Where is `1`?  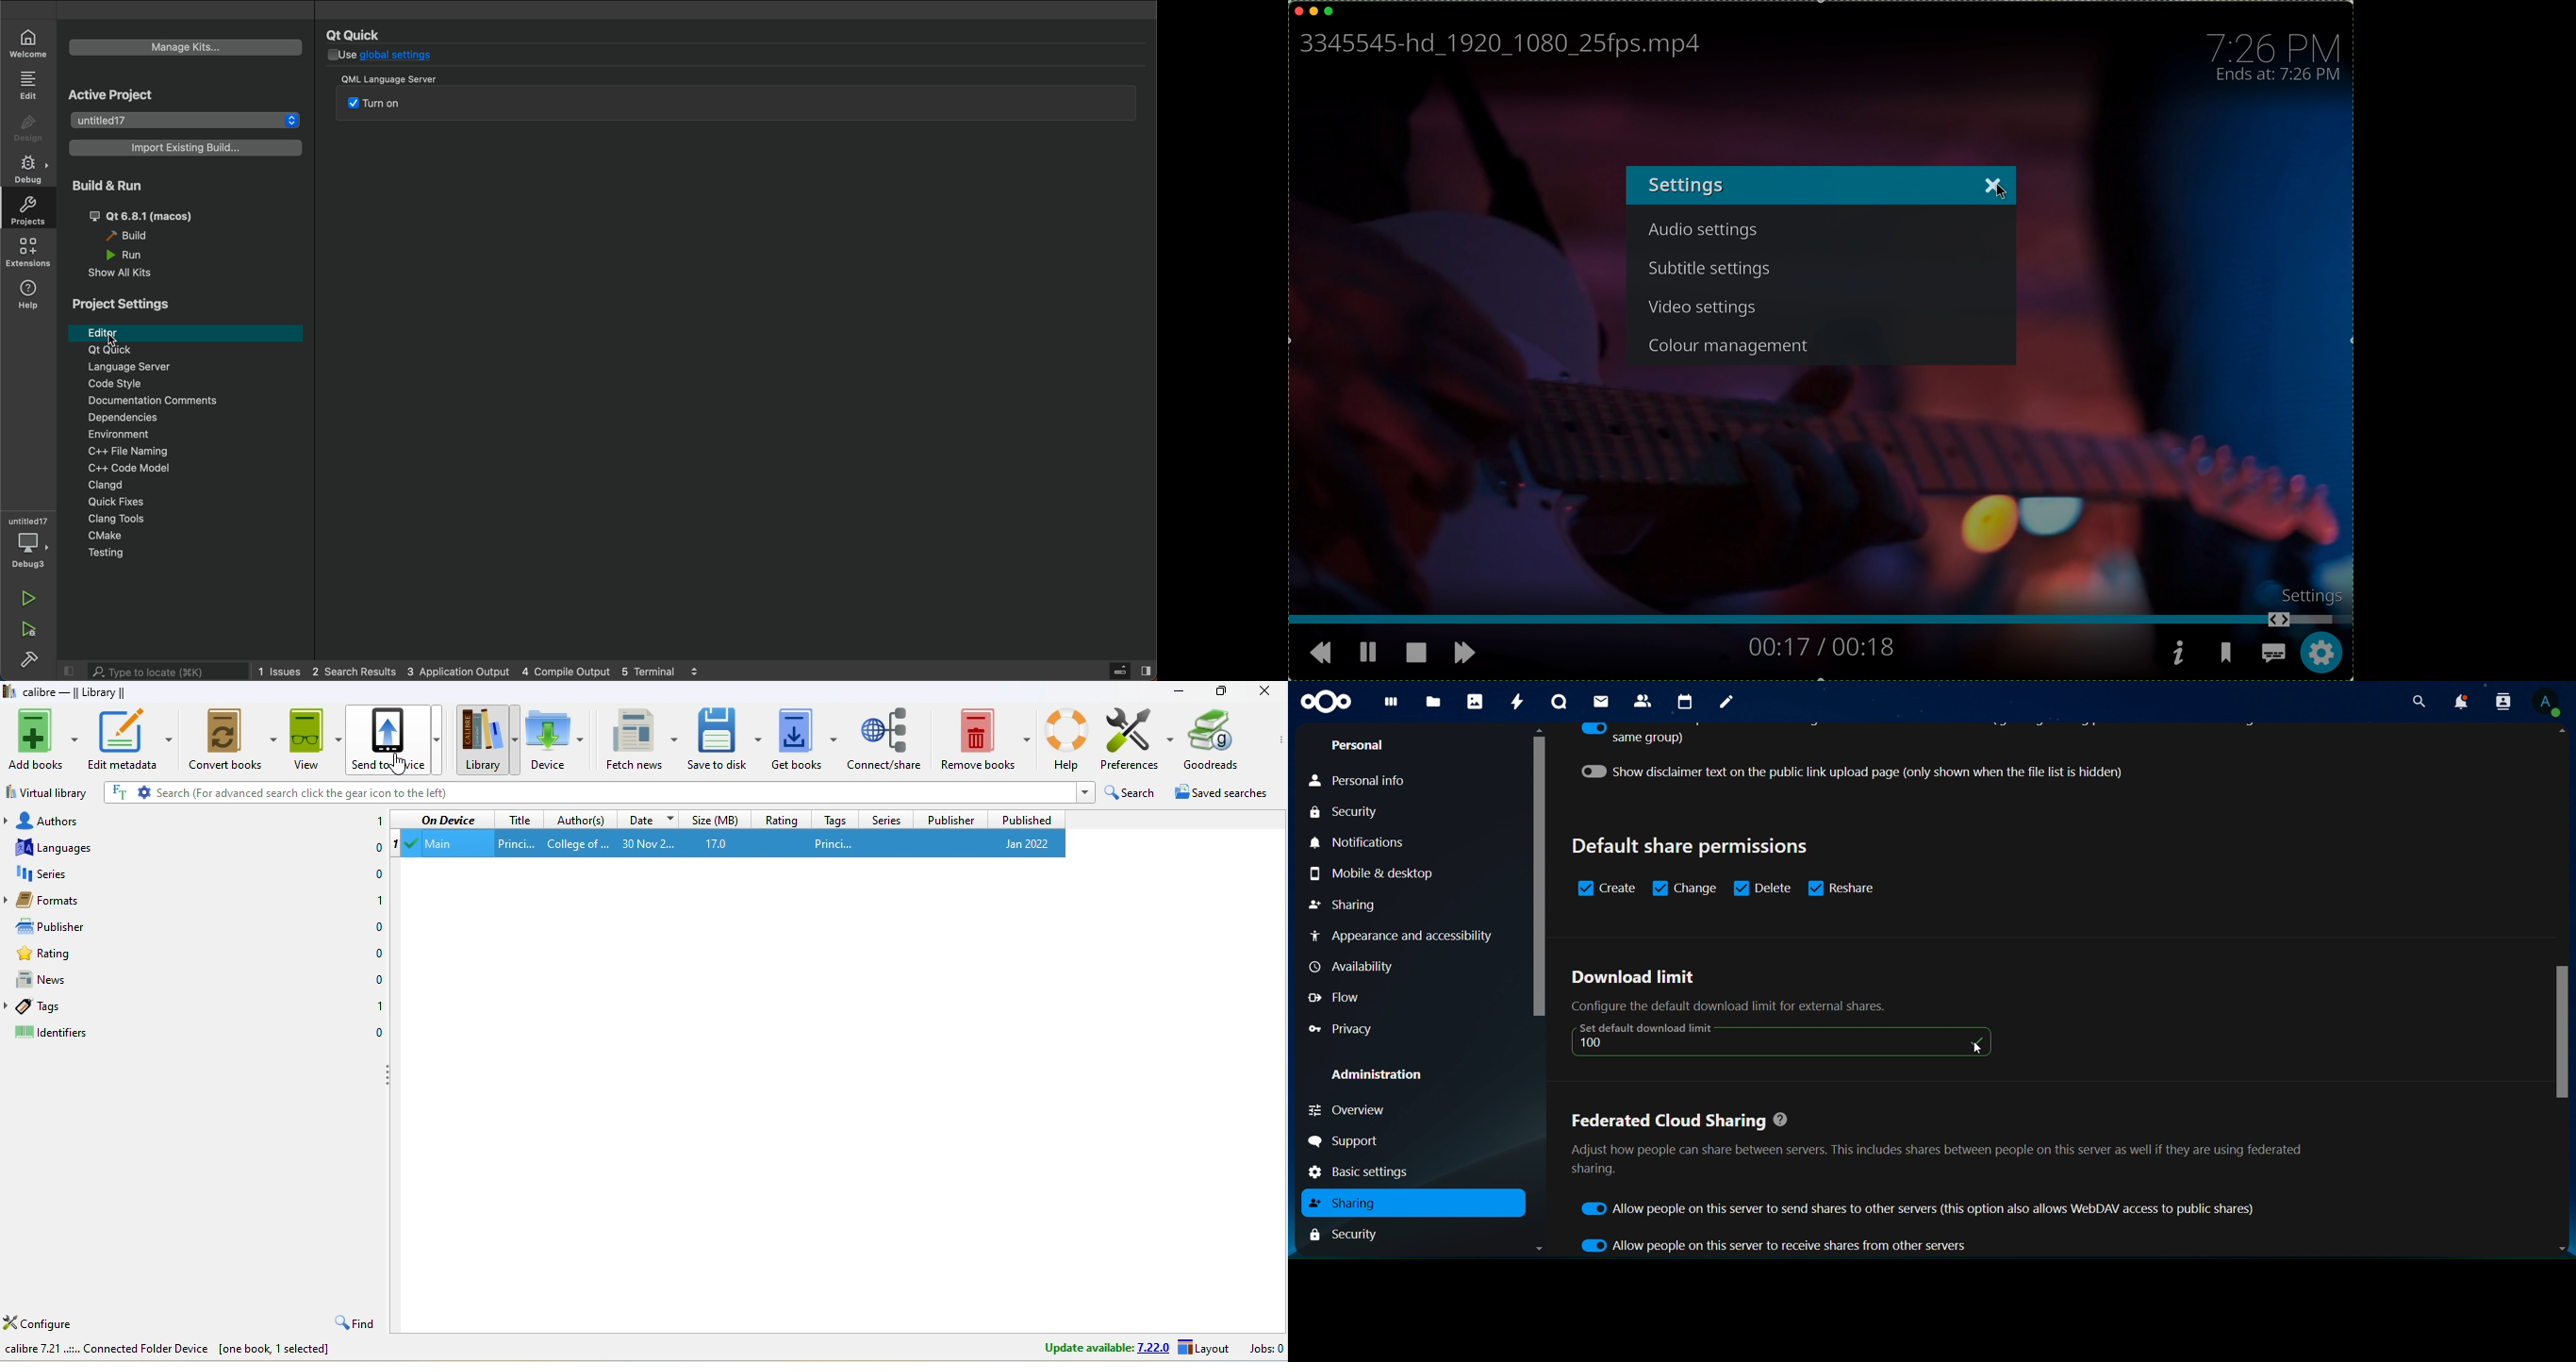 1 is located at coordinates (370, 903).